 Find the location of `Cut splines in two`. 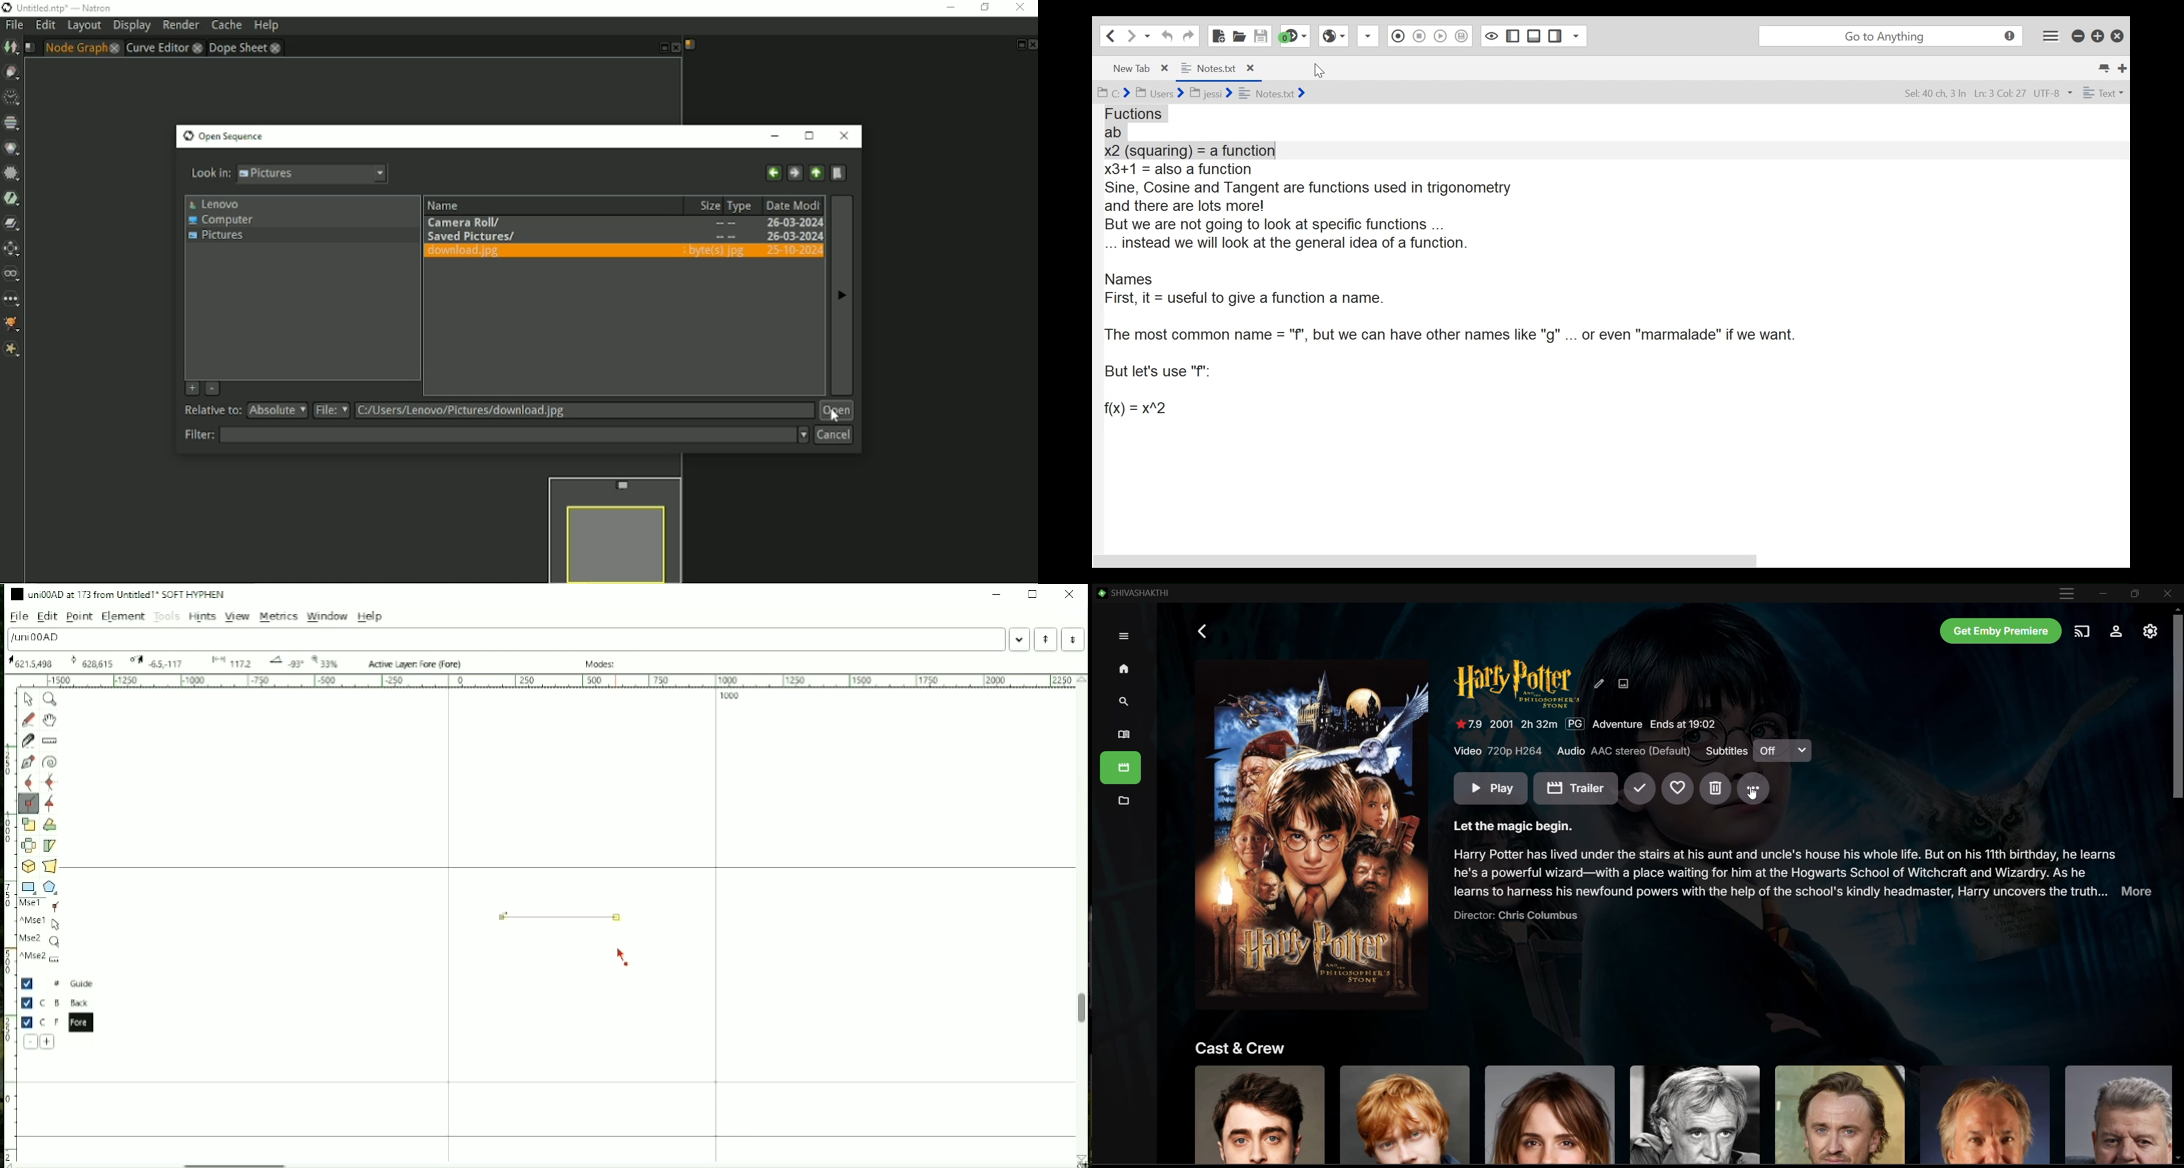

Cut splines in two is located at coordinates (28, 741).